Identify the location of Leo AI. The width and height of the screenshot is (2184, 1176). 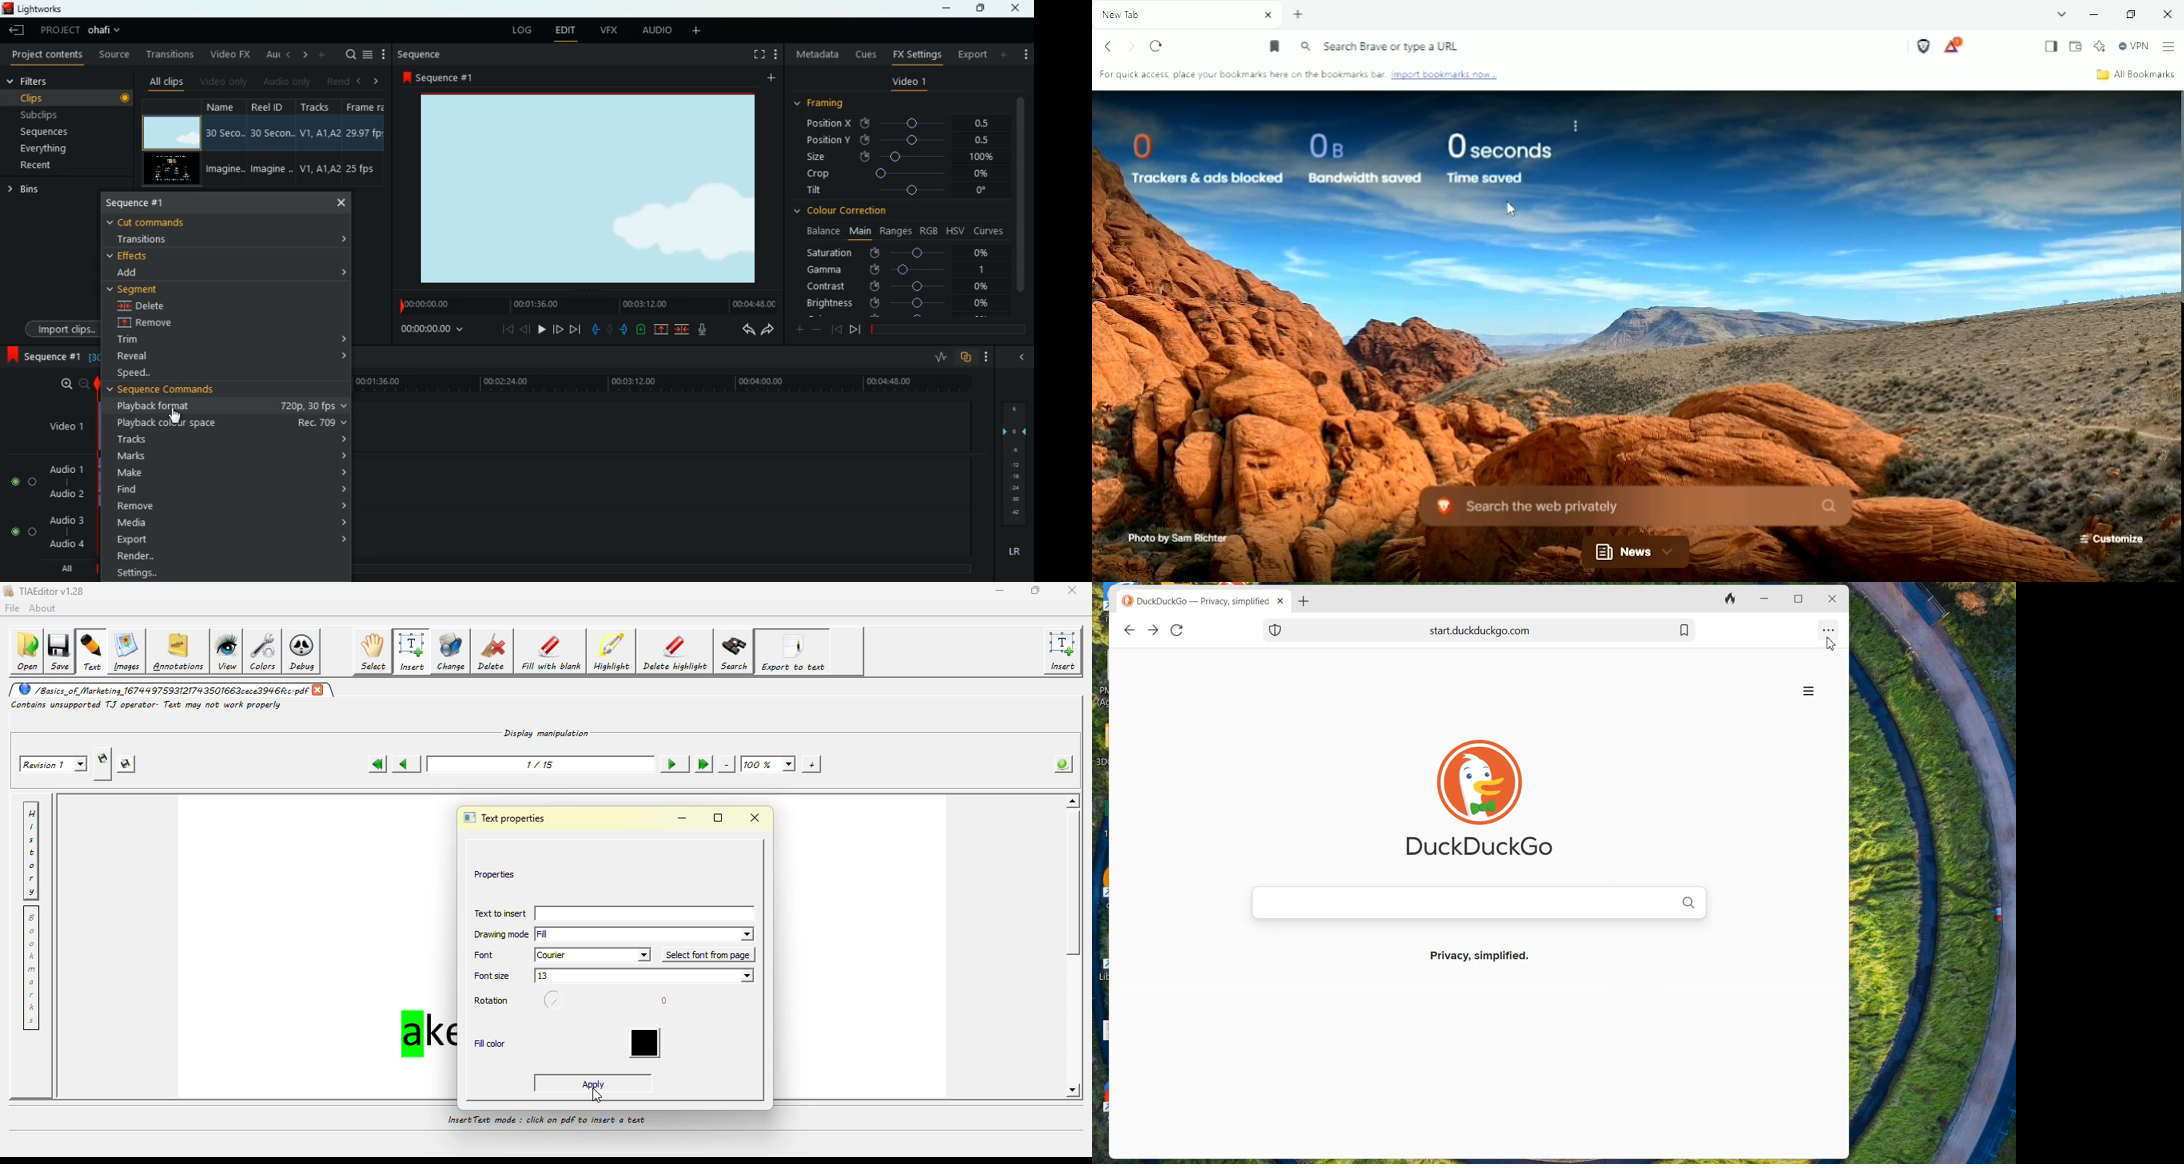
(2100, 45).